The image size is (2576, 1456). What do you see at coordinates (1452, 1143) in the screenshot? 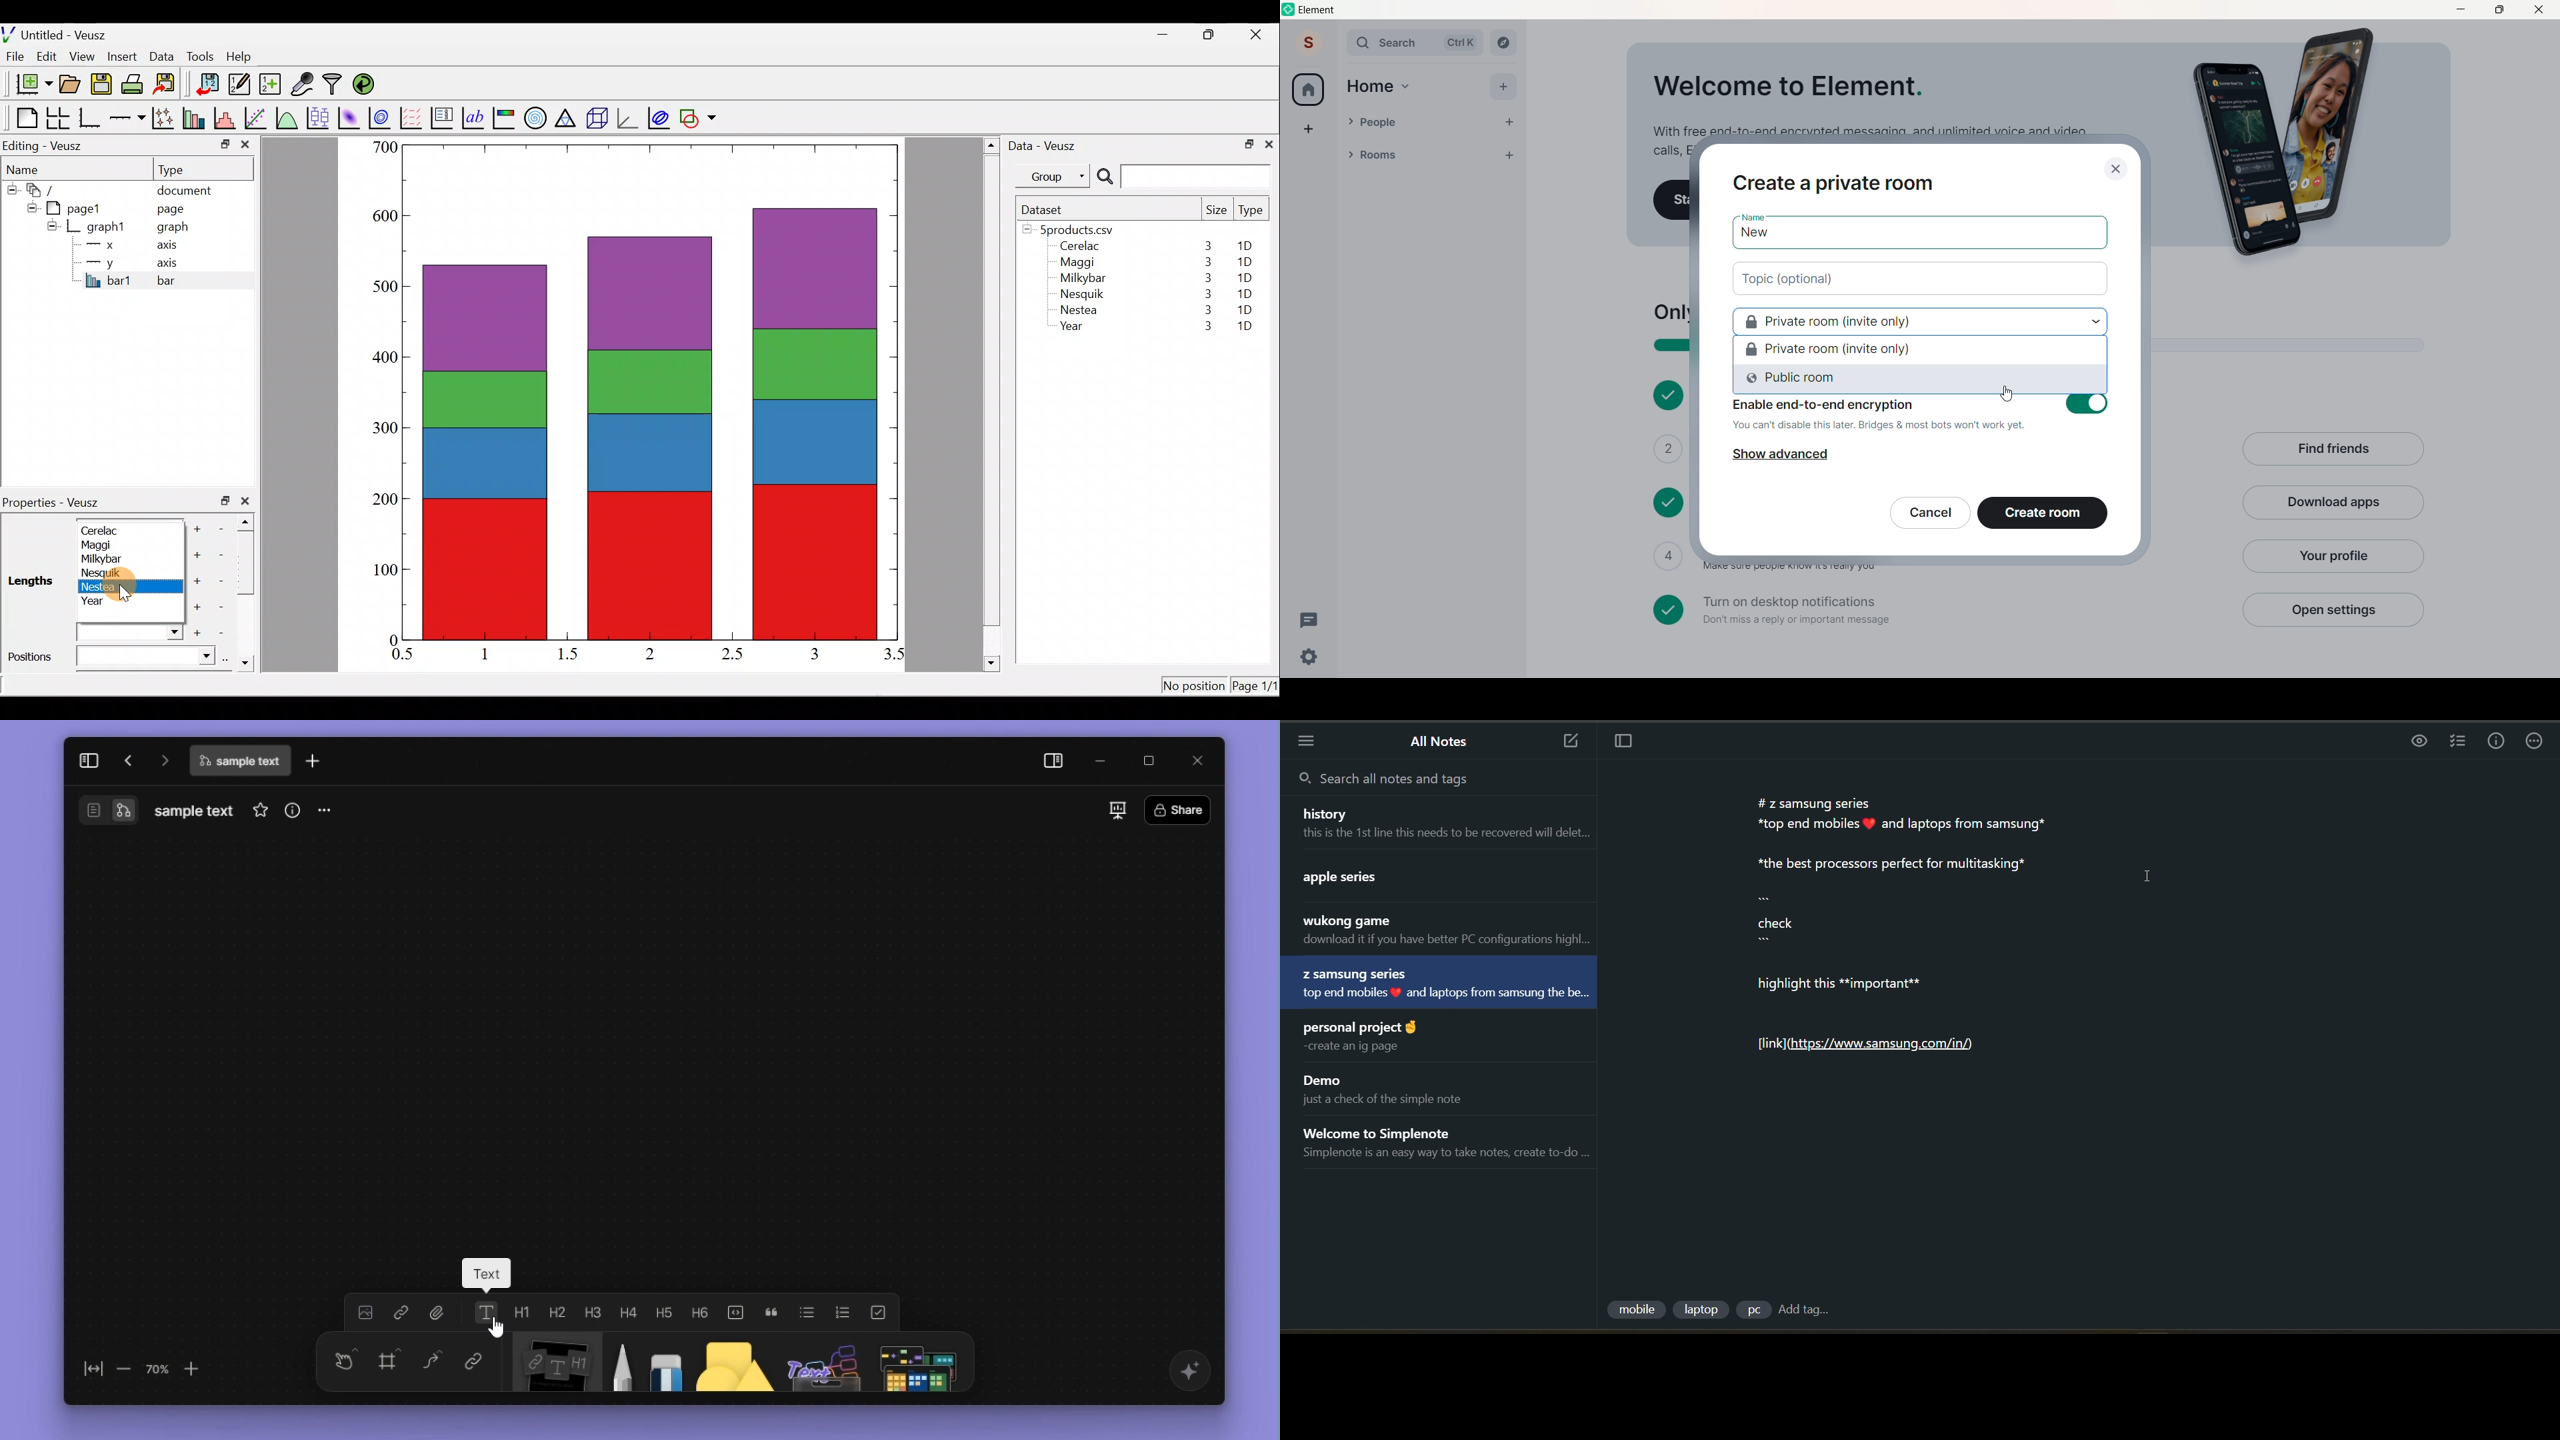
I see `note title and preview` at bounding box center [1452, 1143].